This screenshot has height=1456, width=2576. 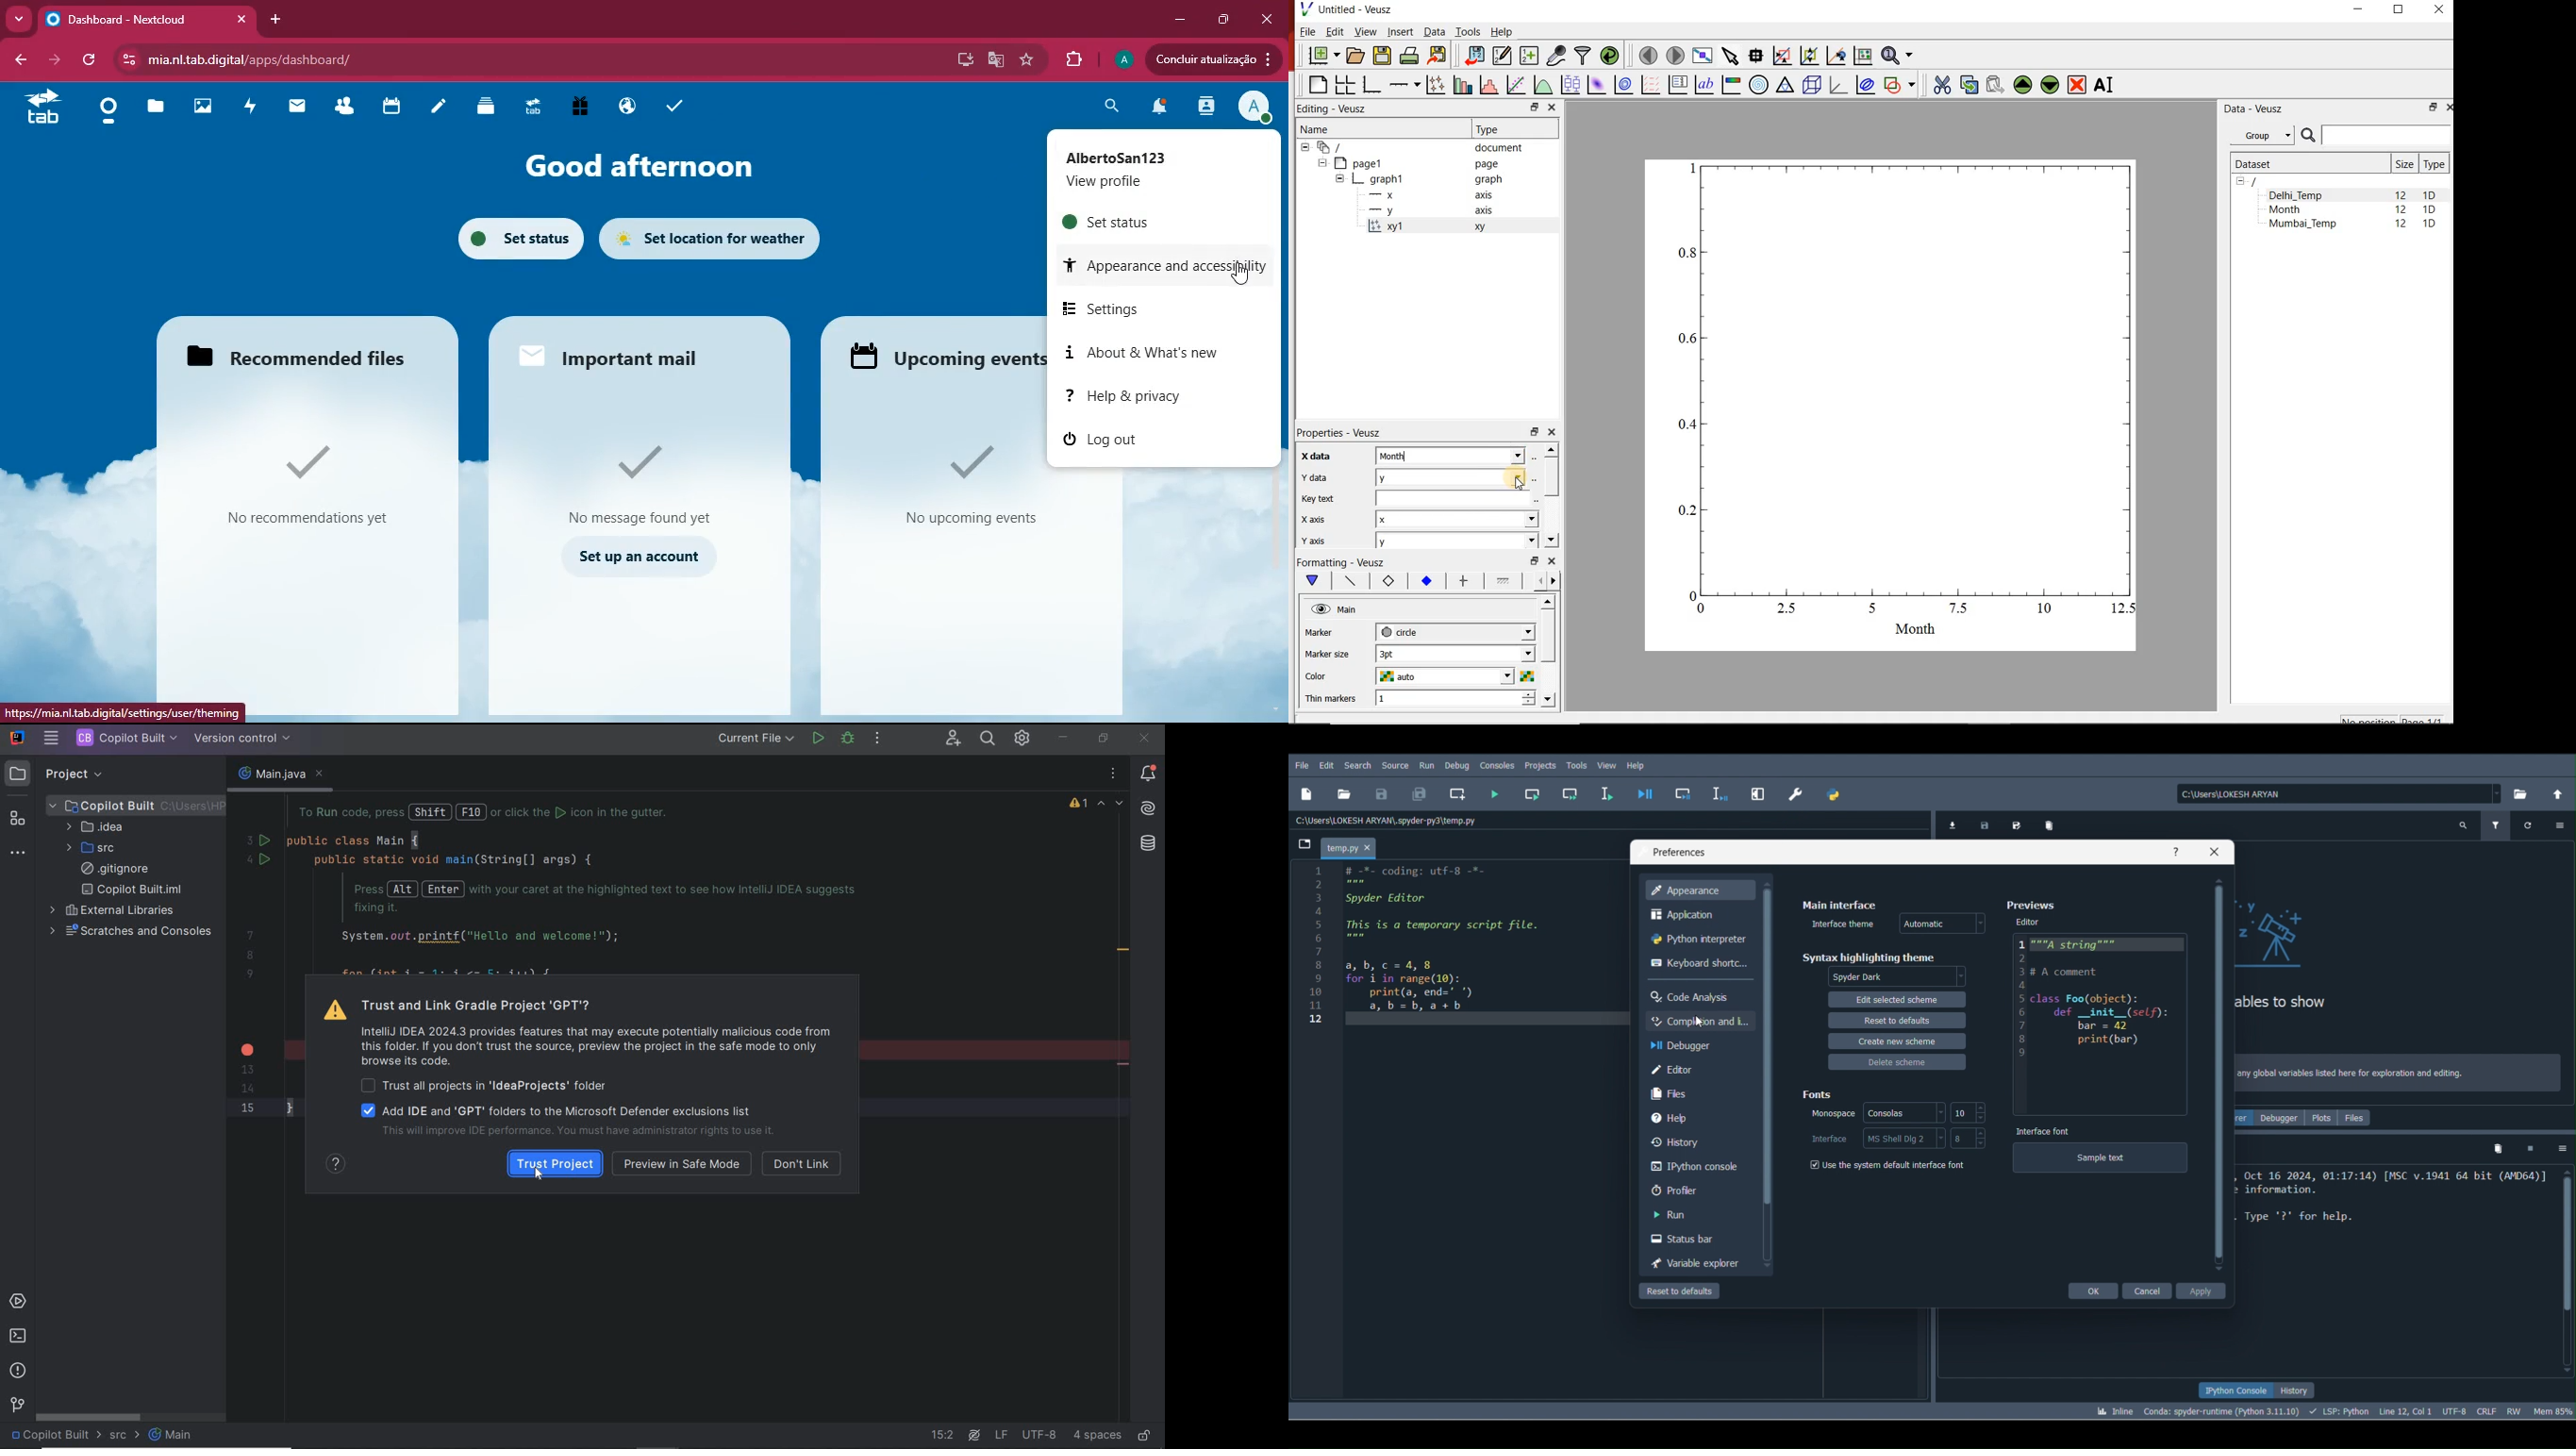 What do you see at coordinates (1826, 1138) in the screenshot?
I see `Interface` at bounding box center [1826, 1138].